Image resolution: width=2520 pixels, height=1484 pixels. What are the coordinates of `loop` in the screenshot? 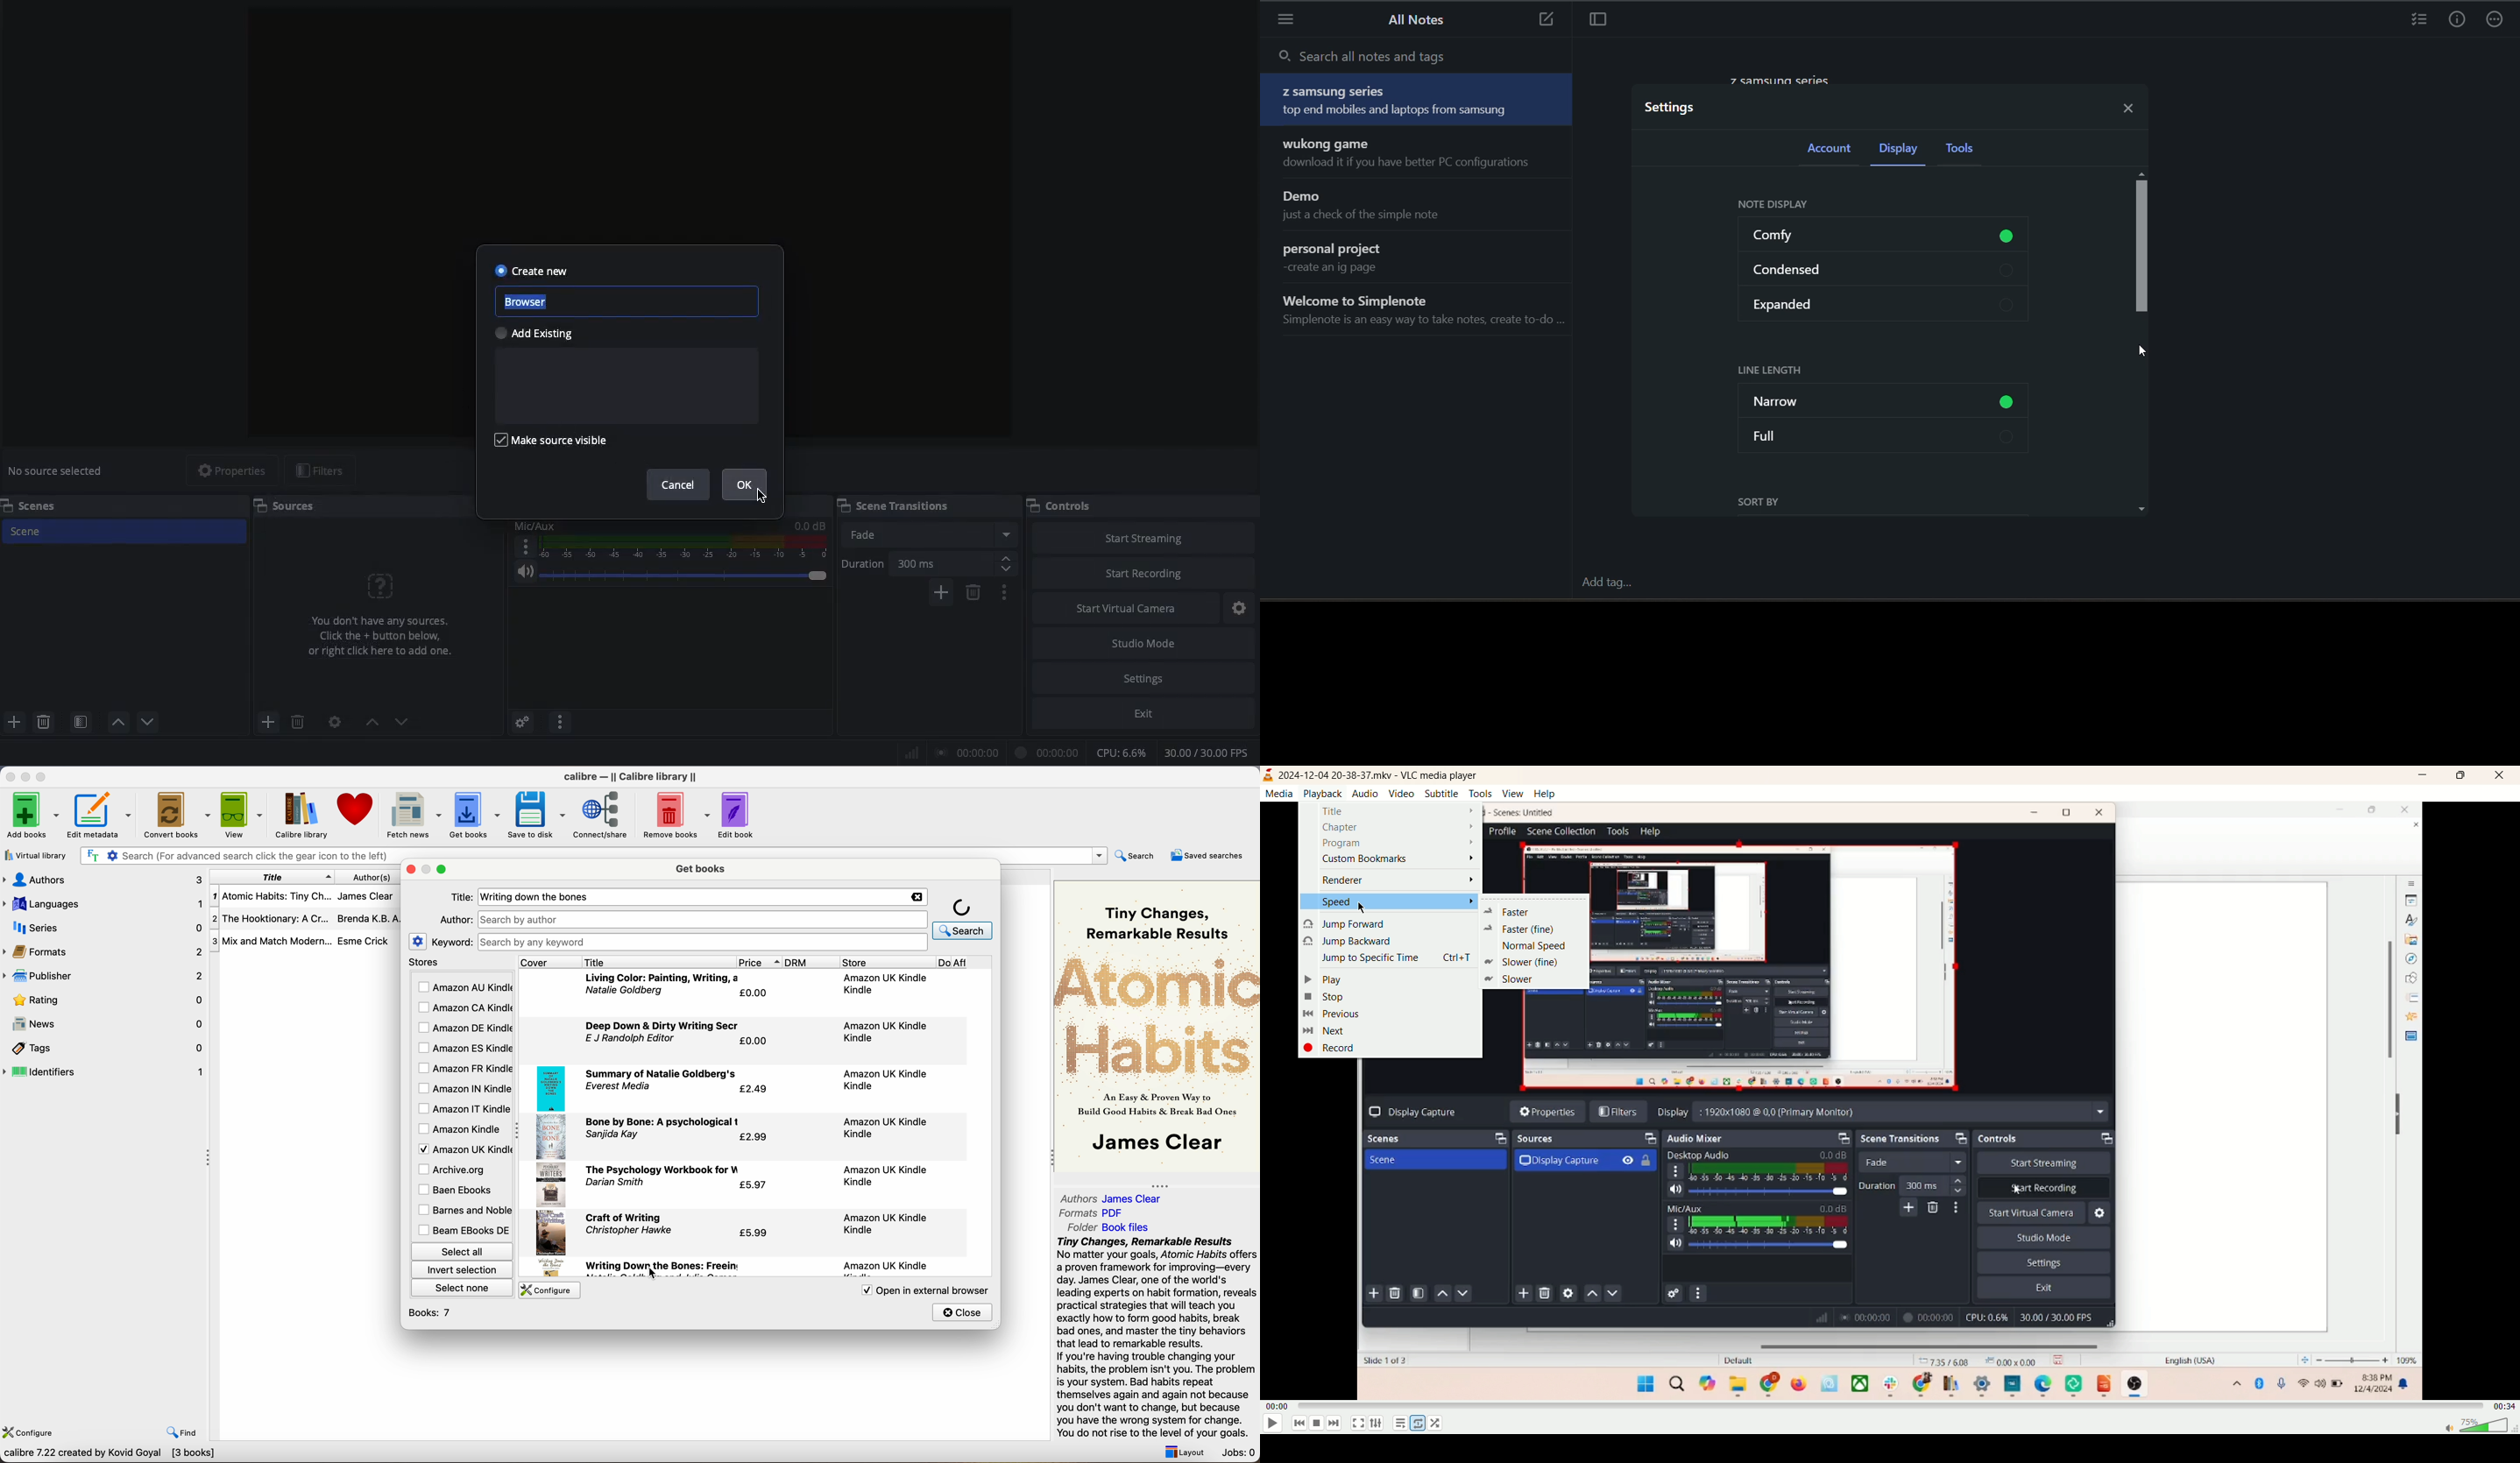 It's located at (1416, 1424).